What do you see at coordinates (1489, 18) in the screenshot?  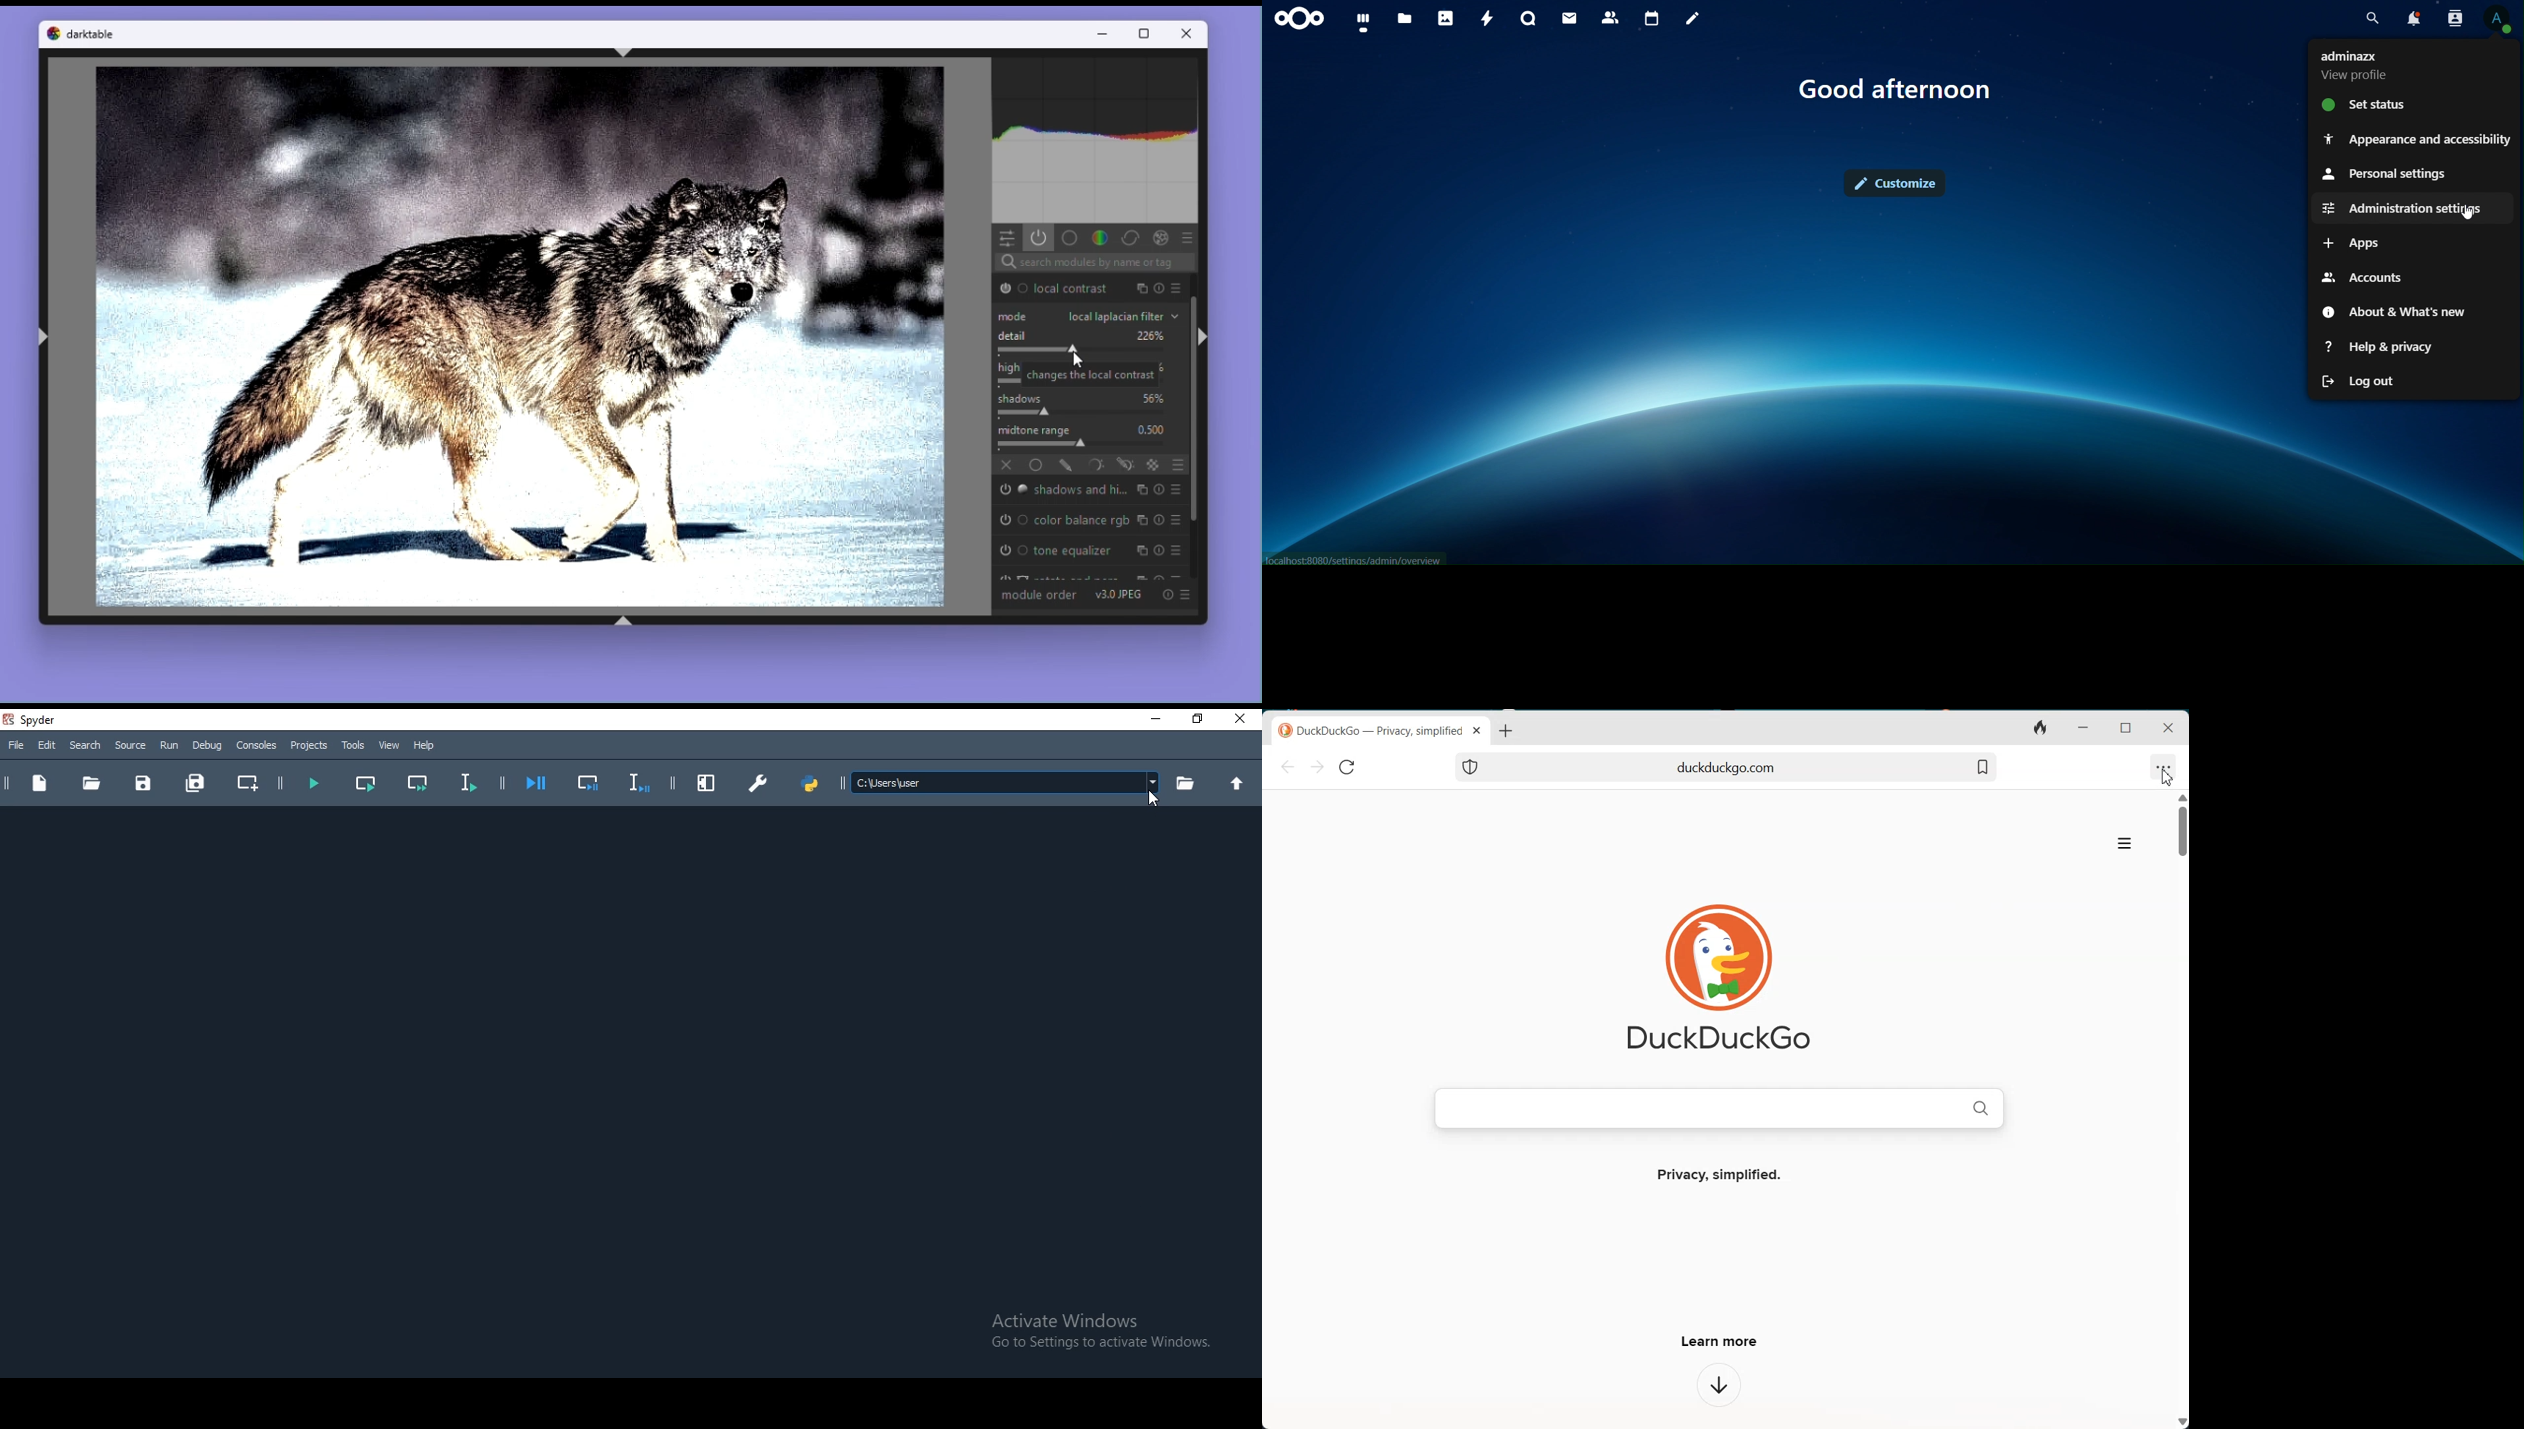 I see `activity` at bounding box center [1489, 18].